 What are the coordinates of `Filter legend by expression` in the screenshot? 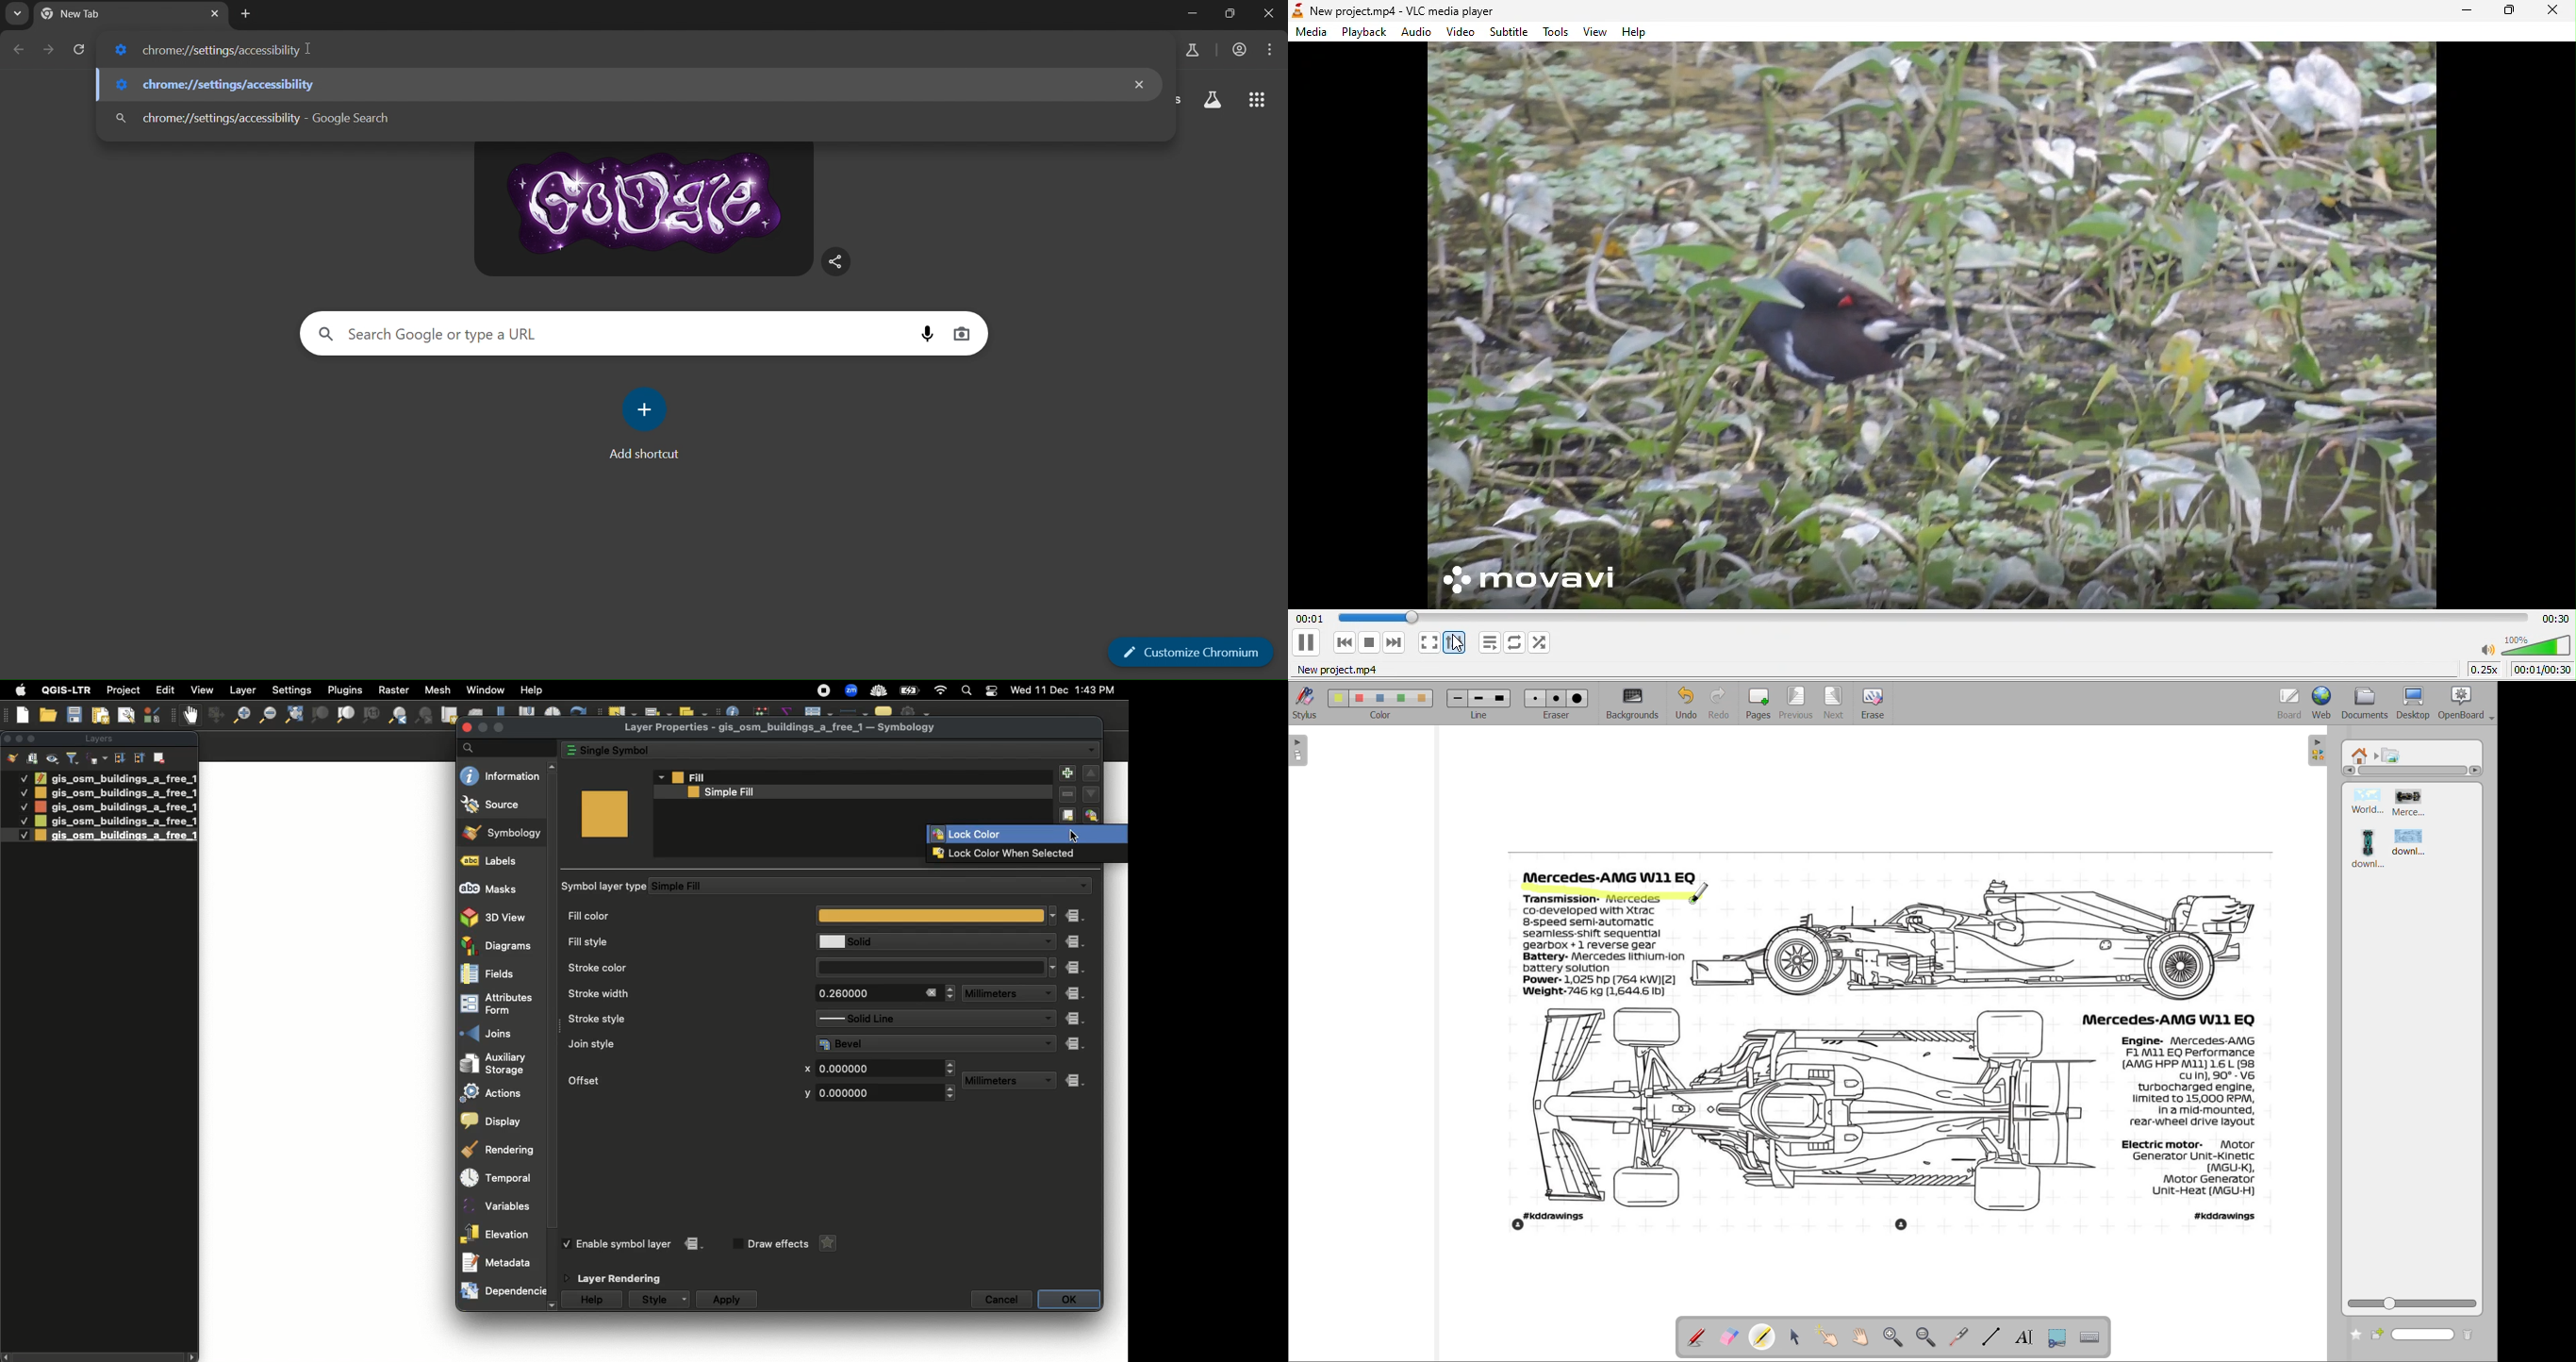 It's located at (97, 759).